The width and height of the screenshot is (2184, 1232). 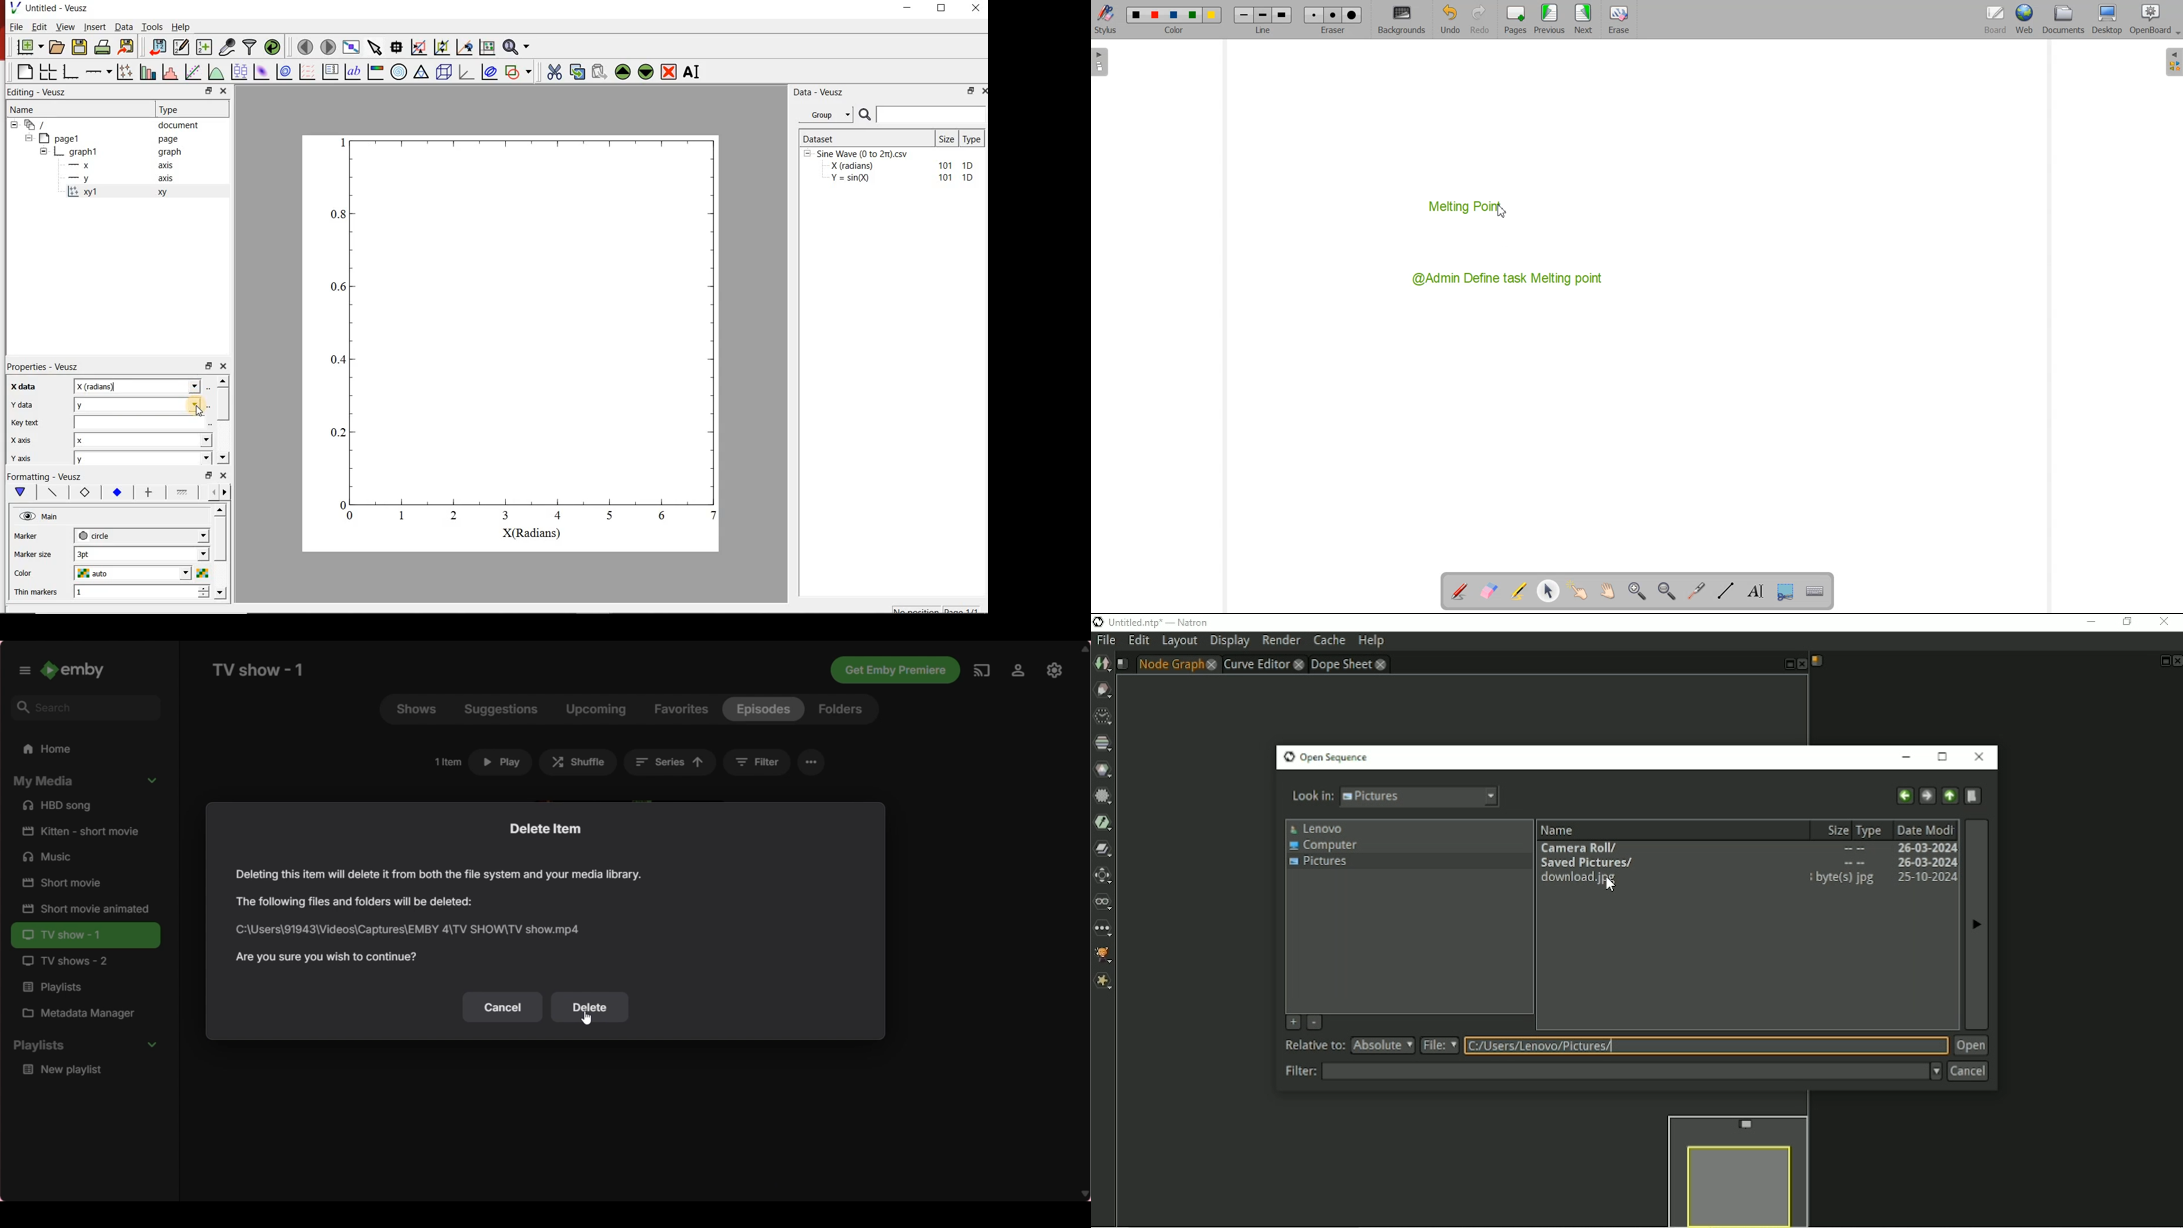 I want to click on Help, so click(x=1370, y=641).